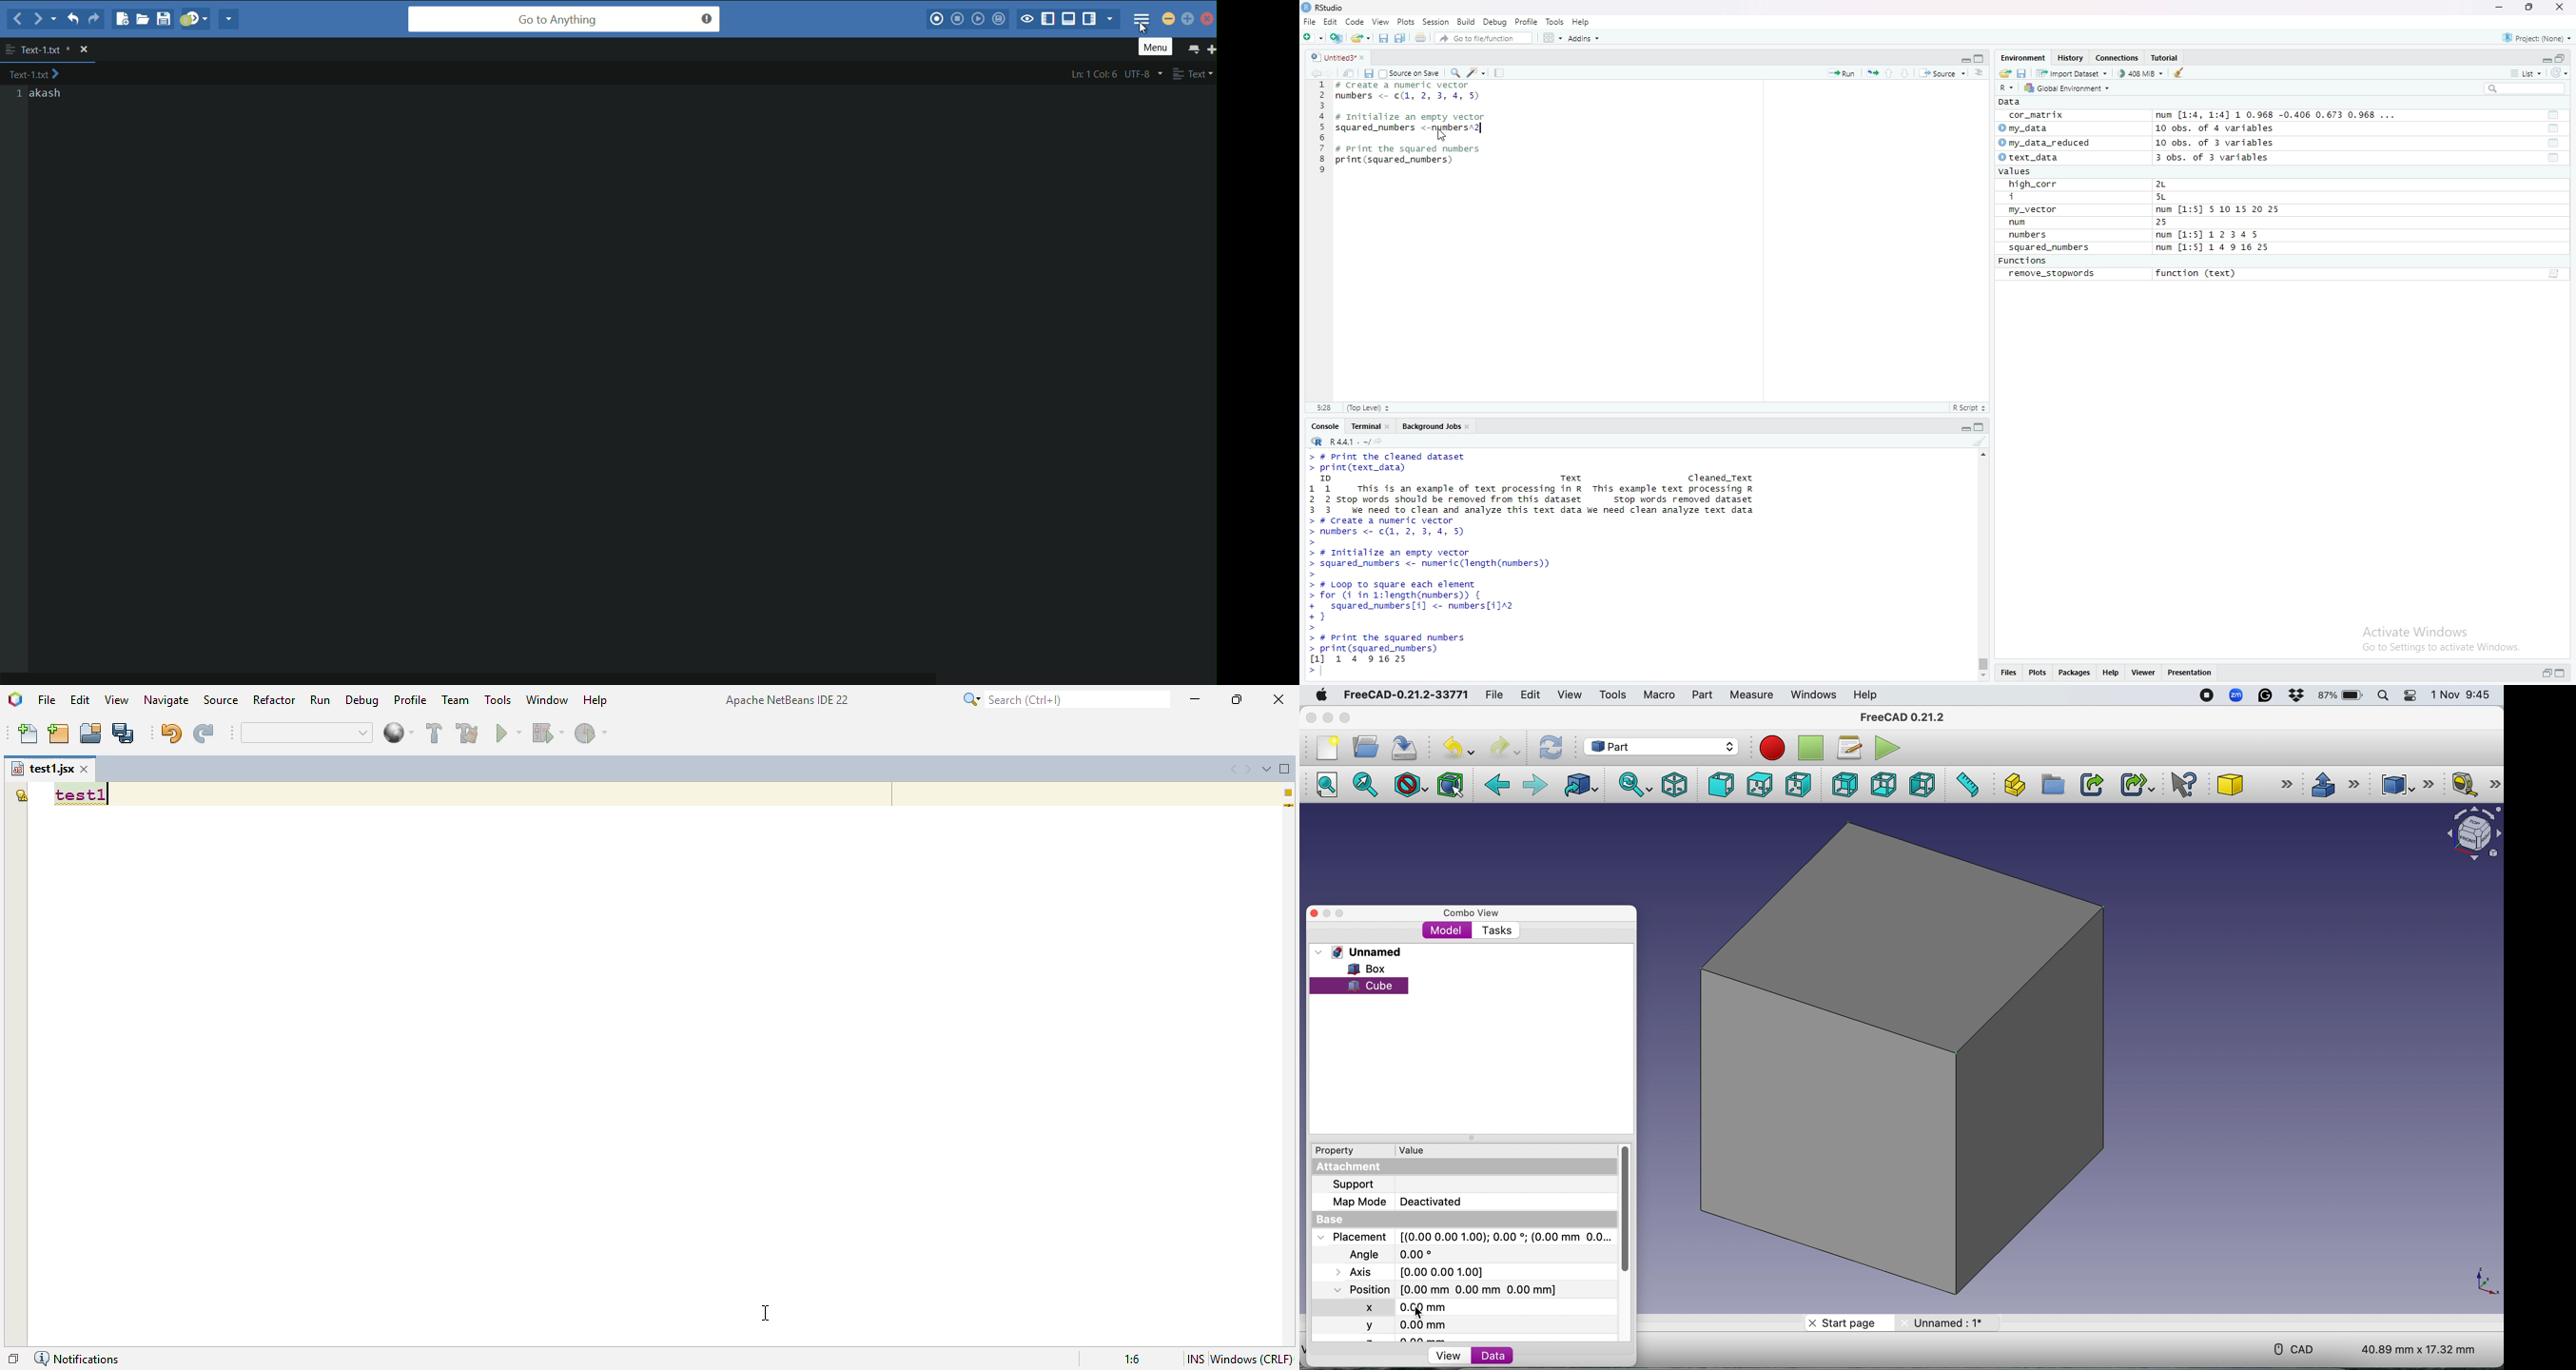 The image size is (2576, 1372). What do you see at coordinates (2218, 210) in the screenshot?
I see `num [1:5] S 10 15 20 25` at bounding box center [2218, 210].